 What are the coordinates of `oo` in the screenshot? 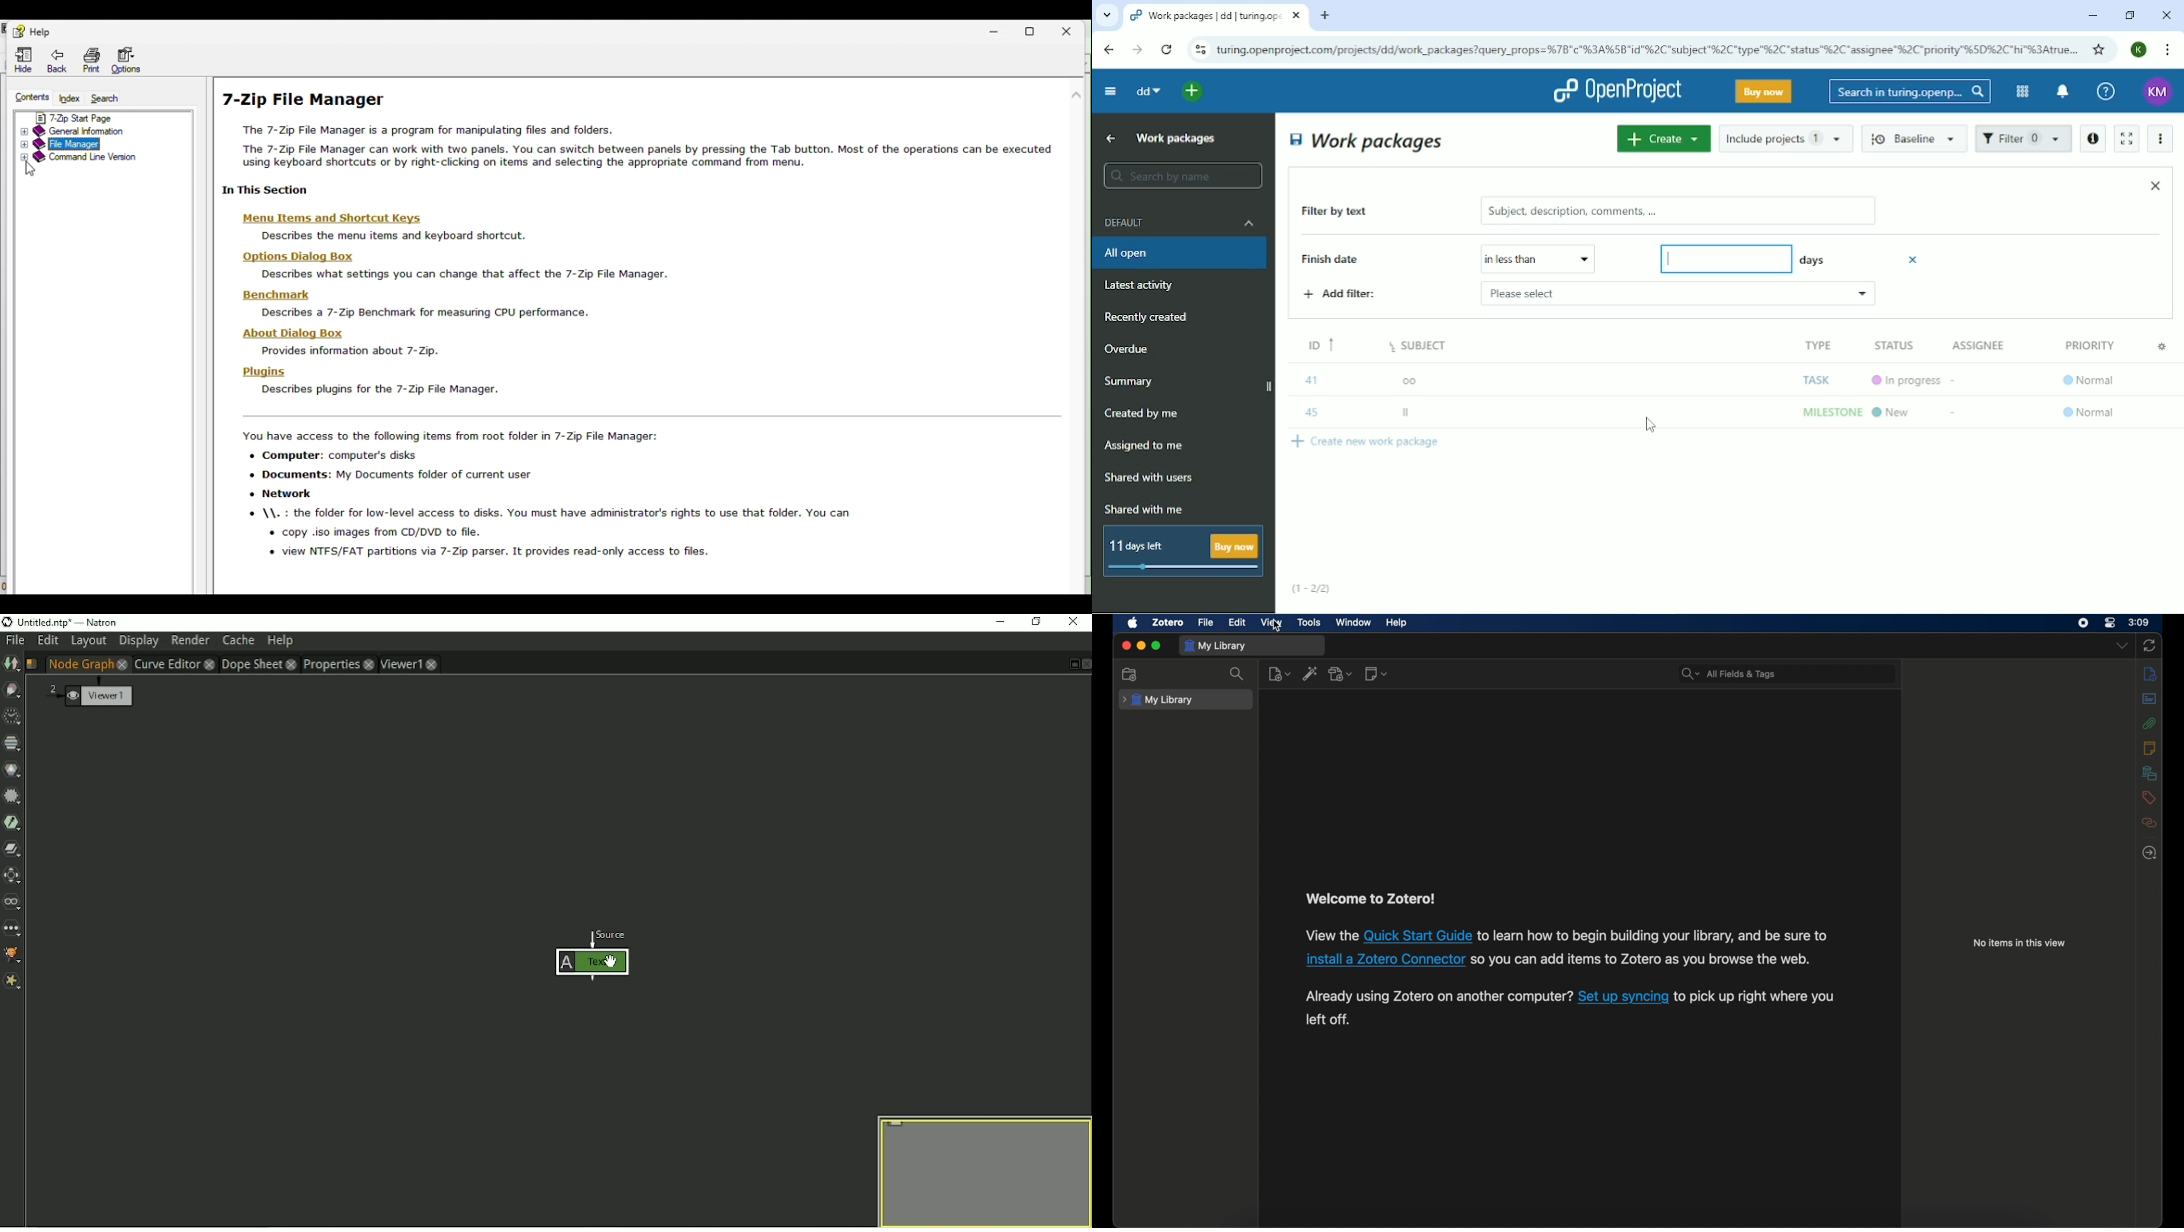 It's located at (1412, 377).